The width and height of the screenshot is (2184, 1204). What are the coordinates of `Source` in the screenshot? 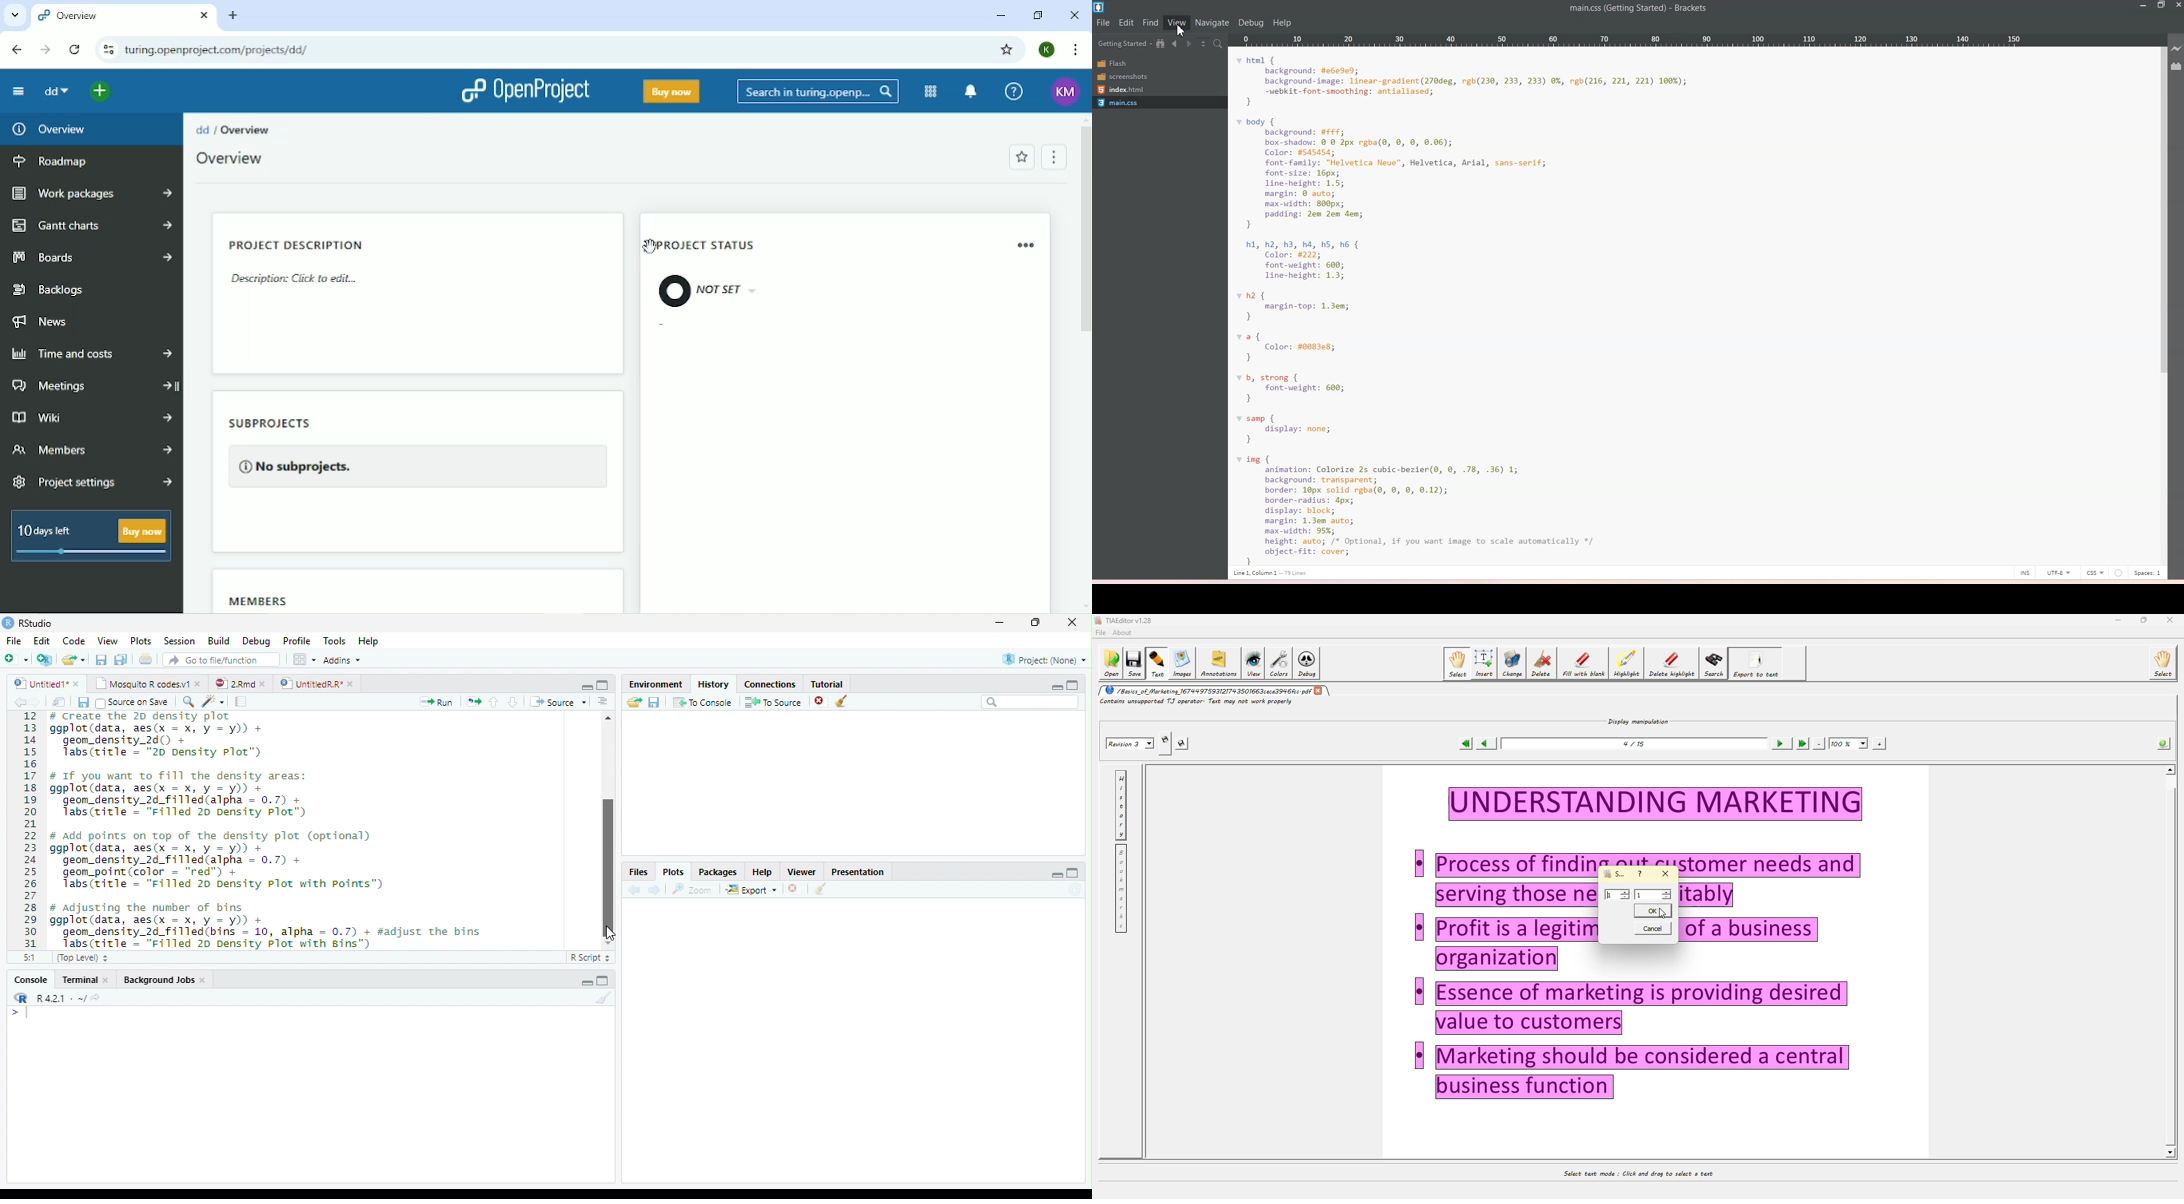 It's located at (558, 702).